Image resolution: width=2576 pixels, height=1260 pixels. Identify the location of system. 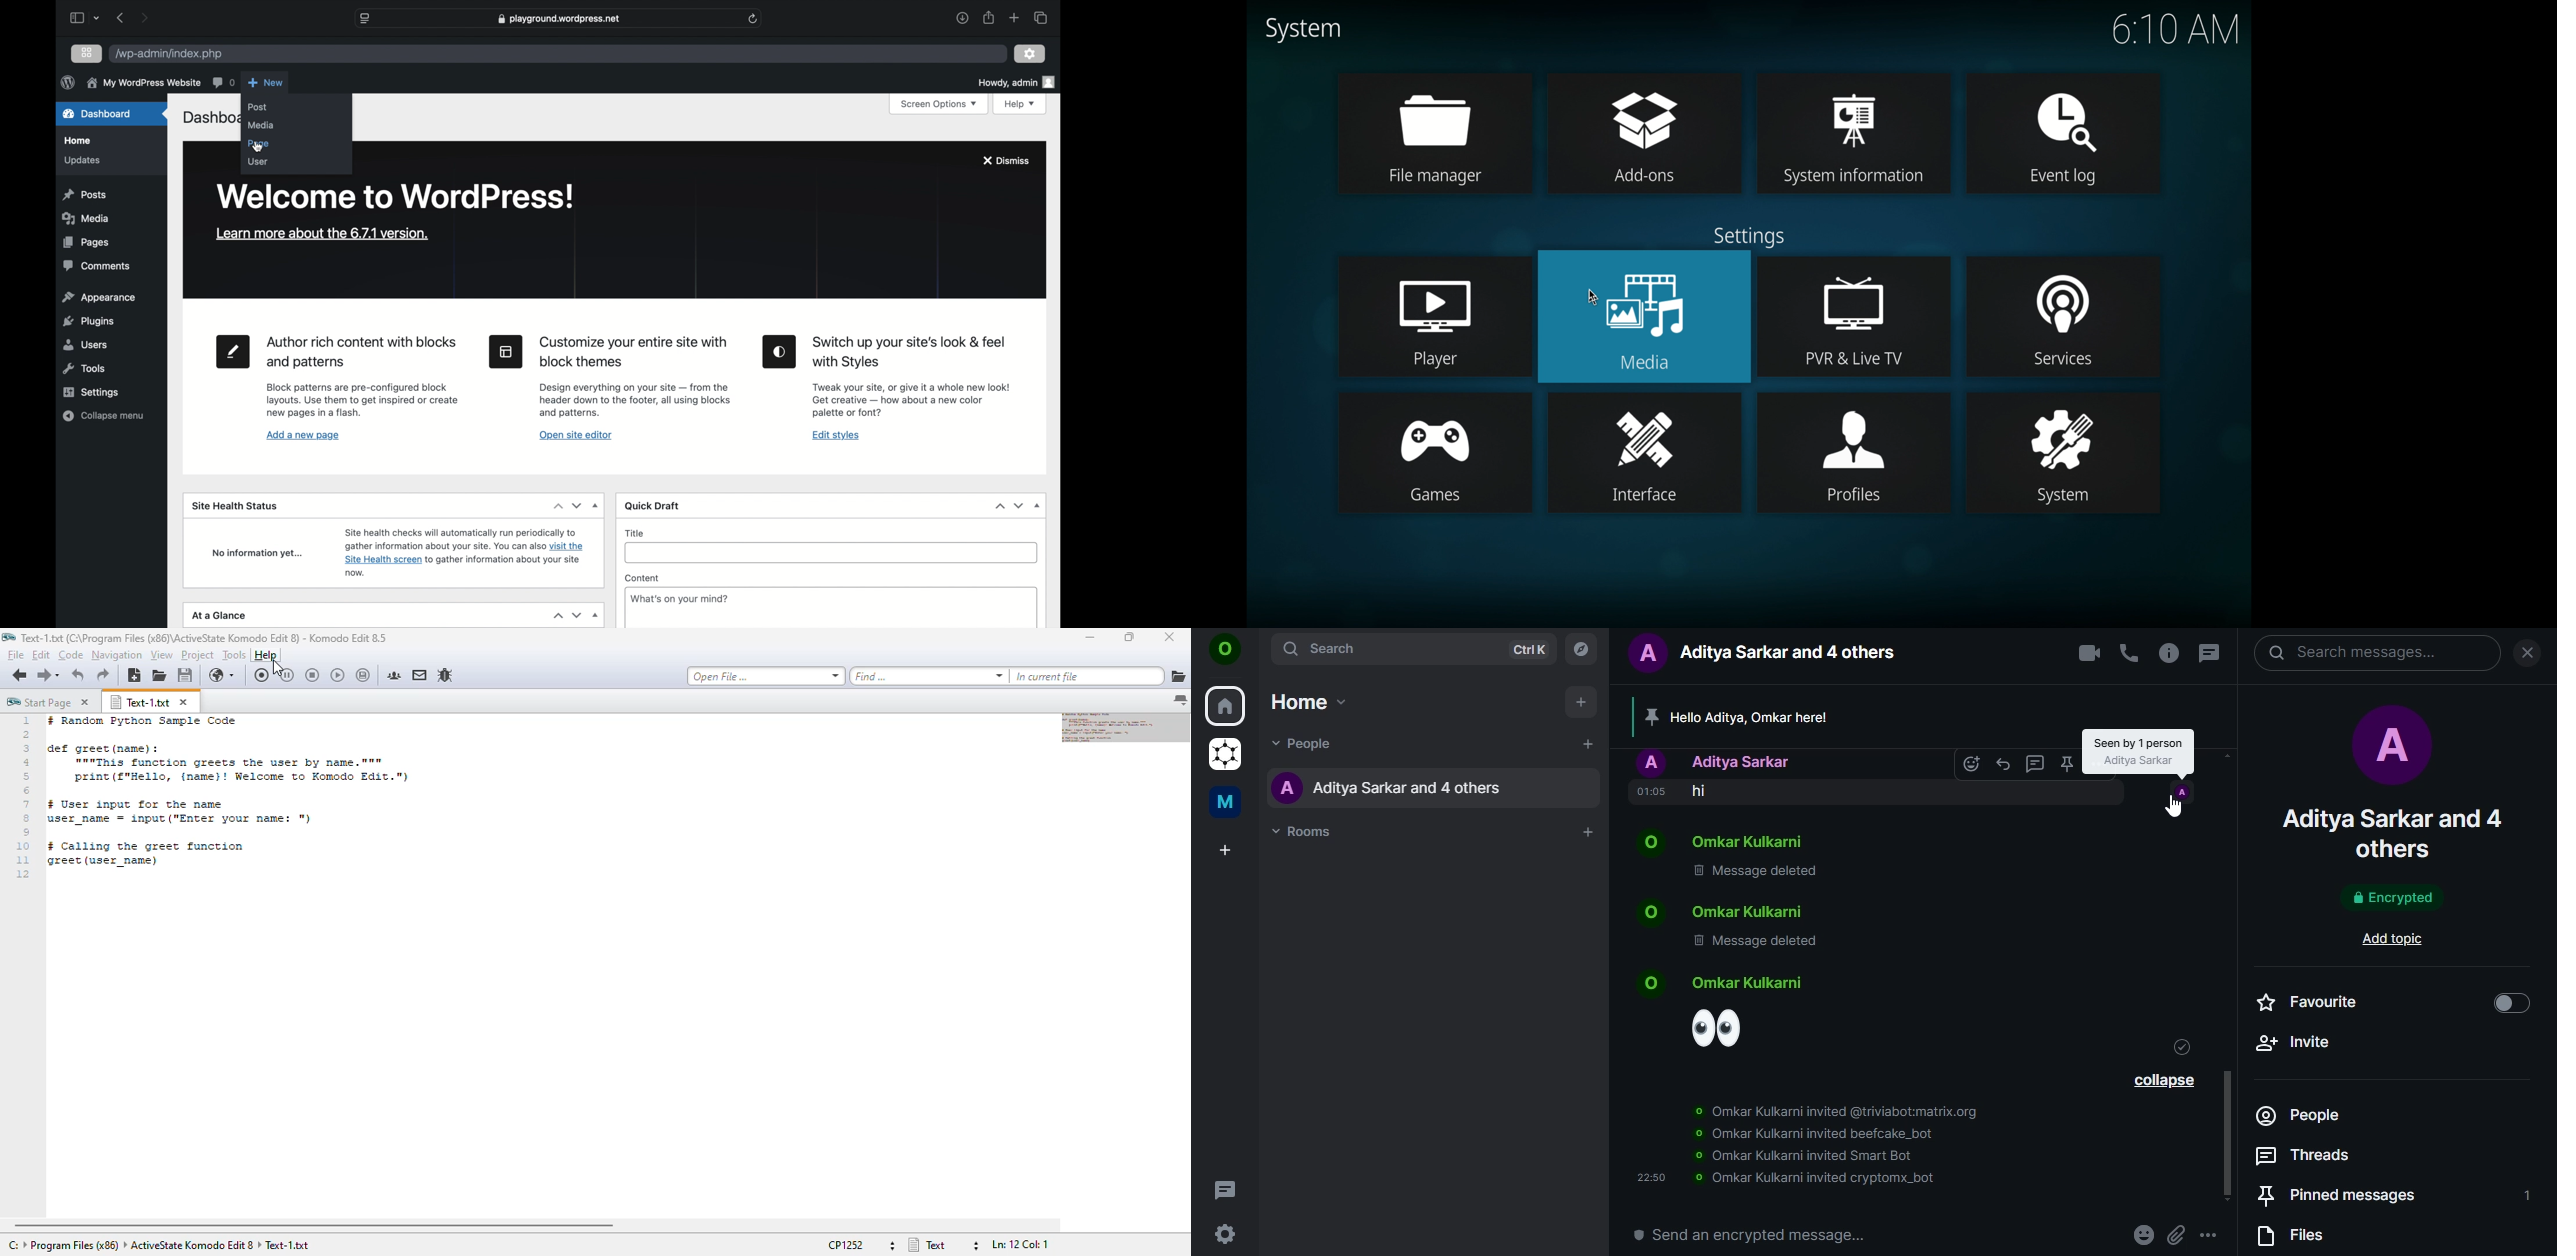
(2064, 453).